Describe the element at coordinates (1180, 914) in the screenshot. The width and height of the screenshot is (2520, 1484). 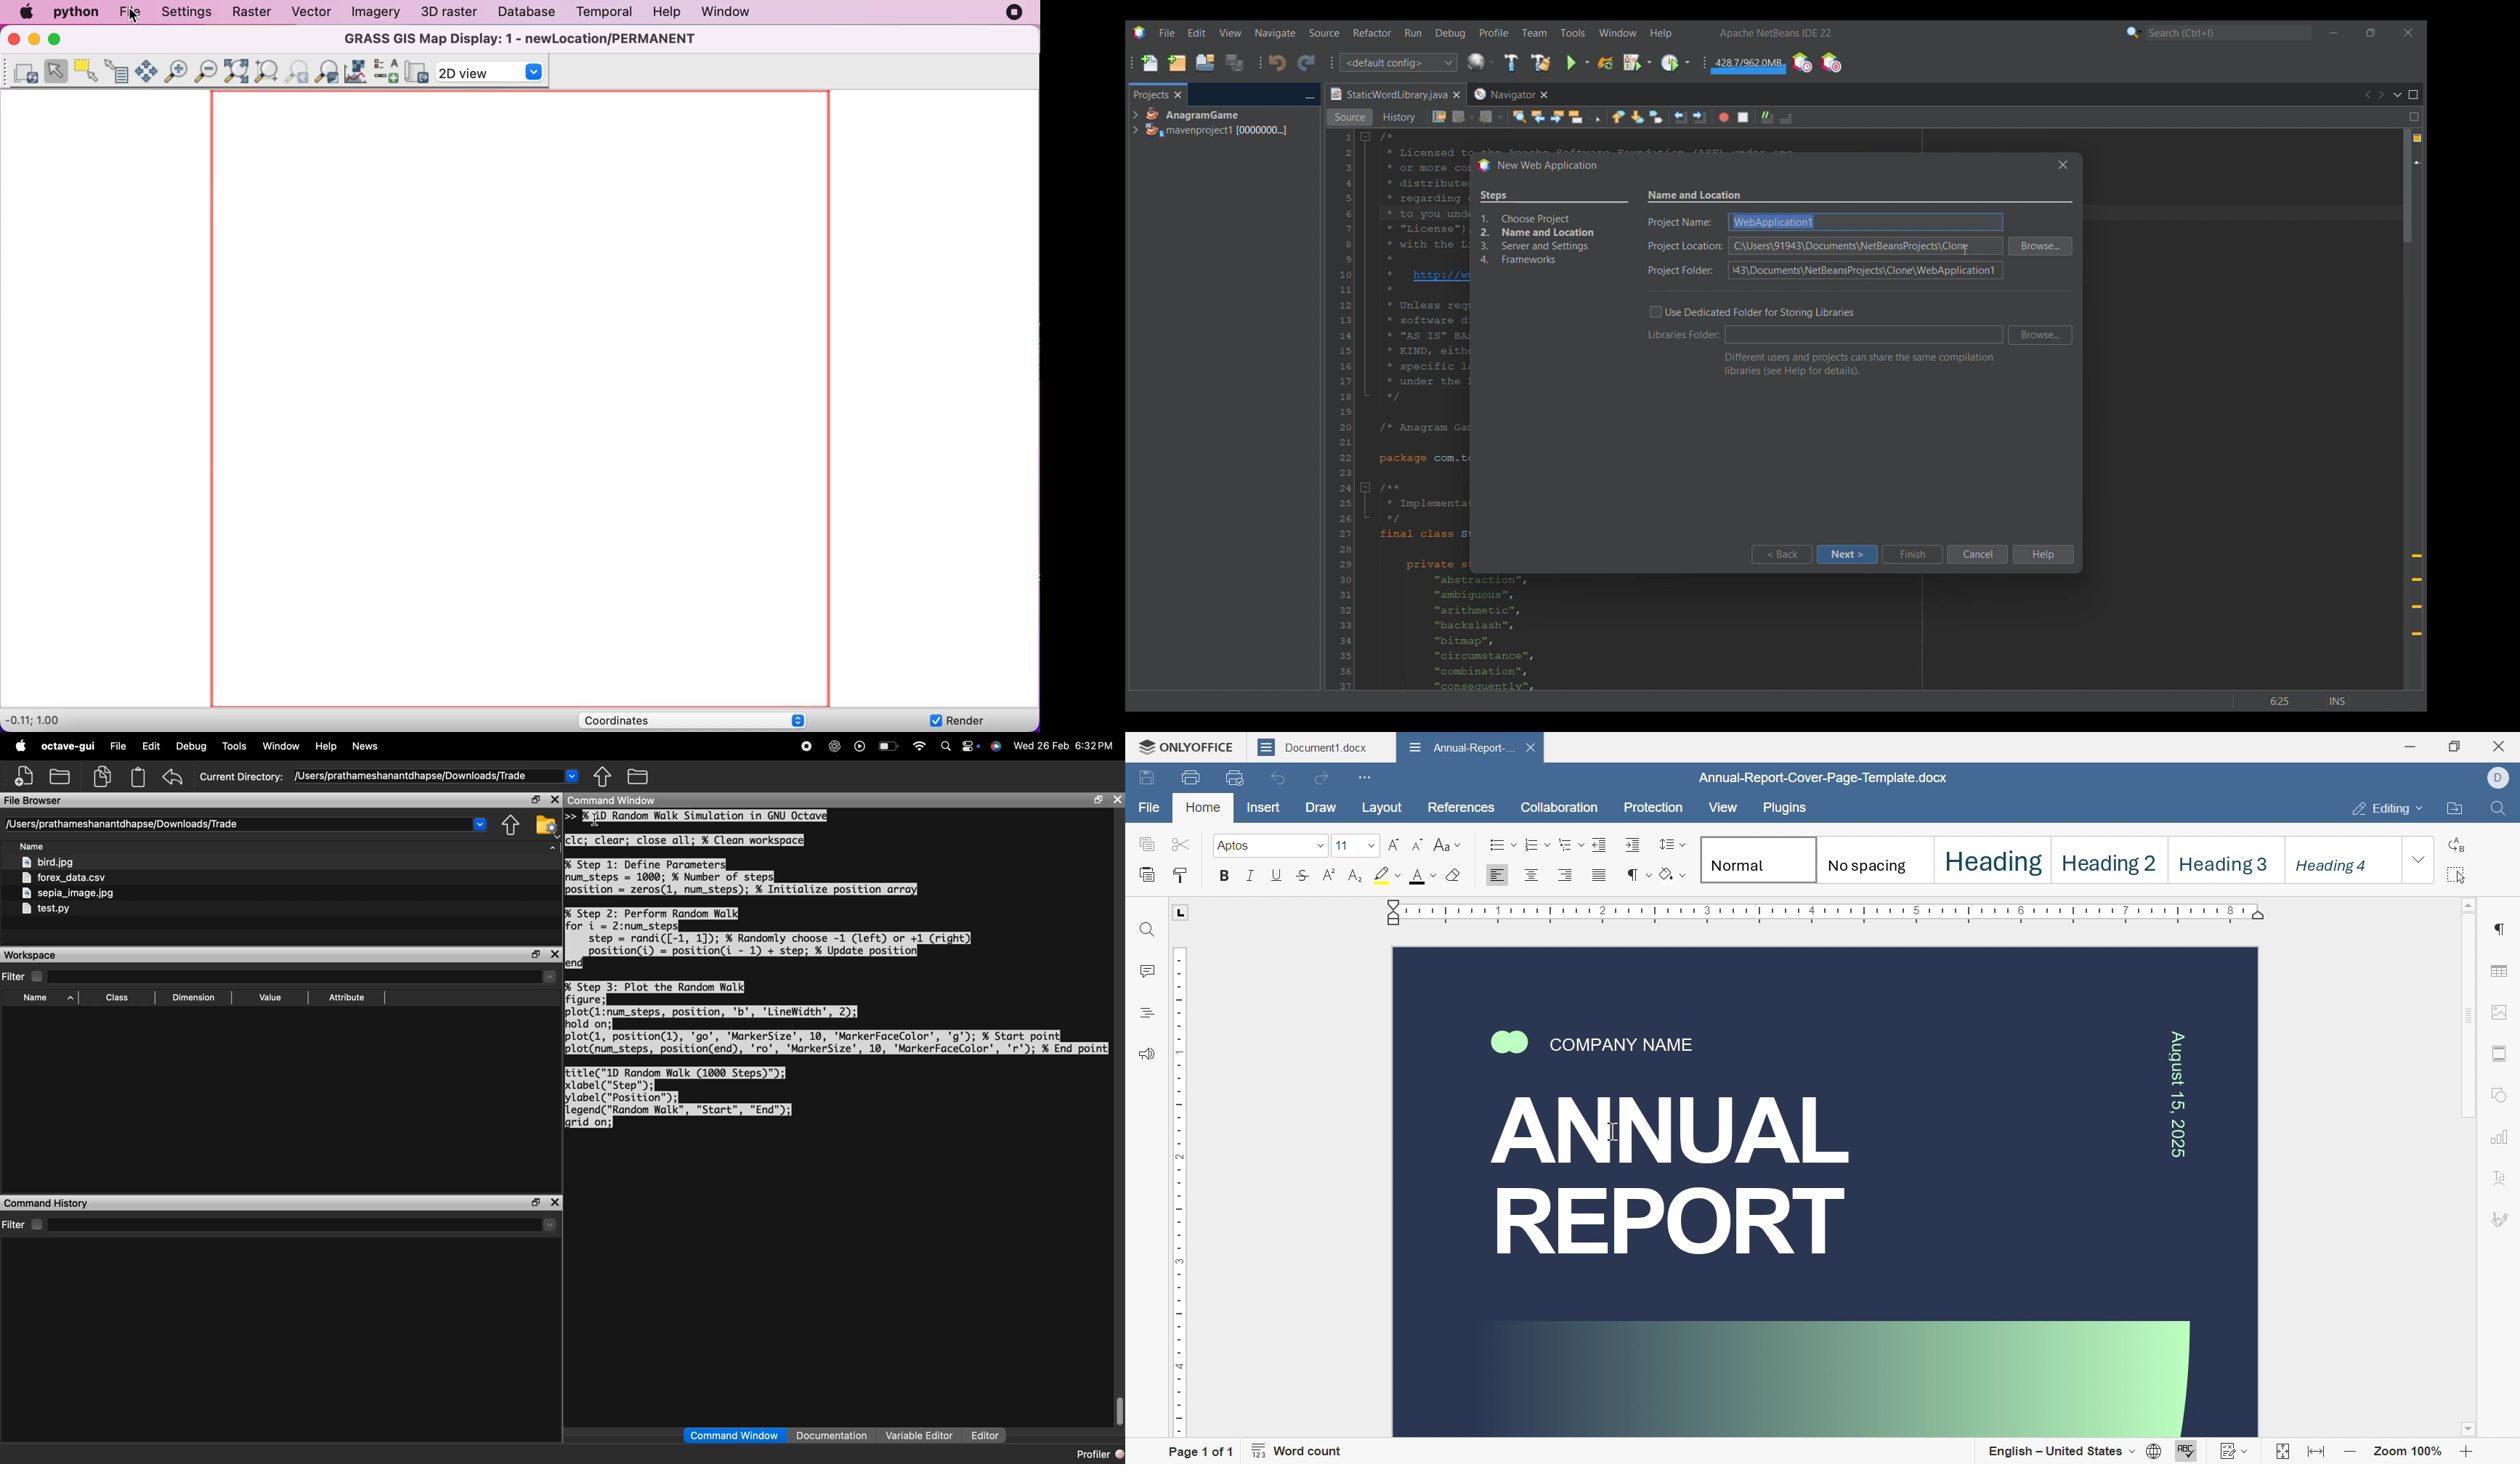
I see `L` at that location.